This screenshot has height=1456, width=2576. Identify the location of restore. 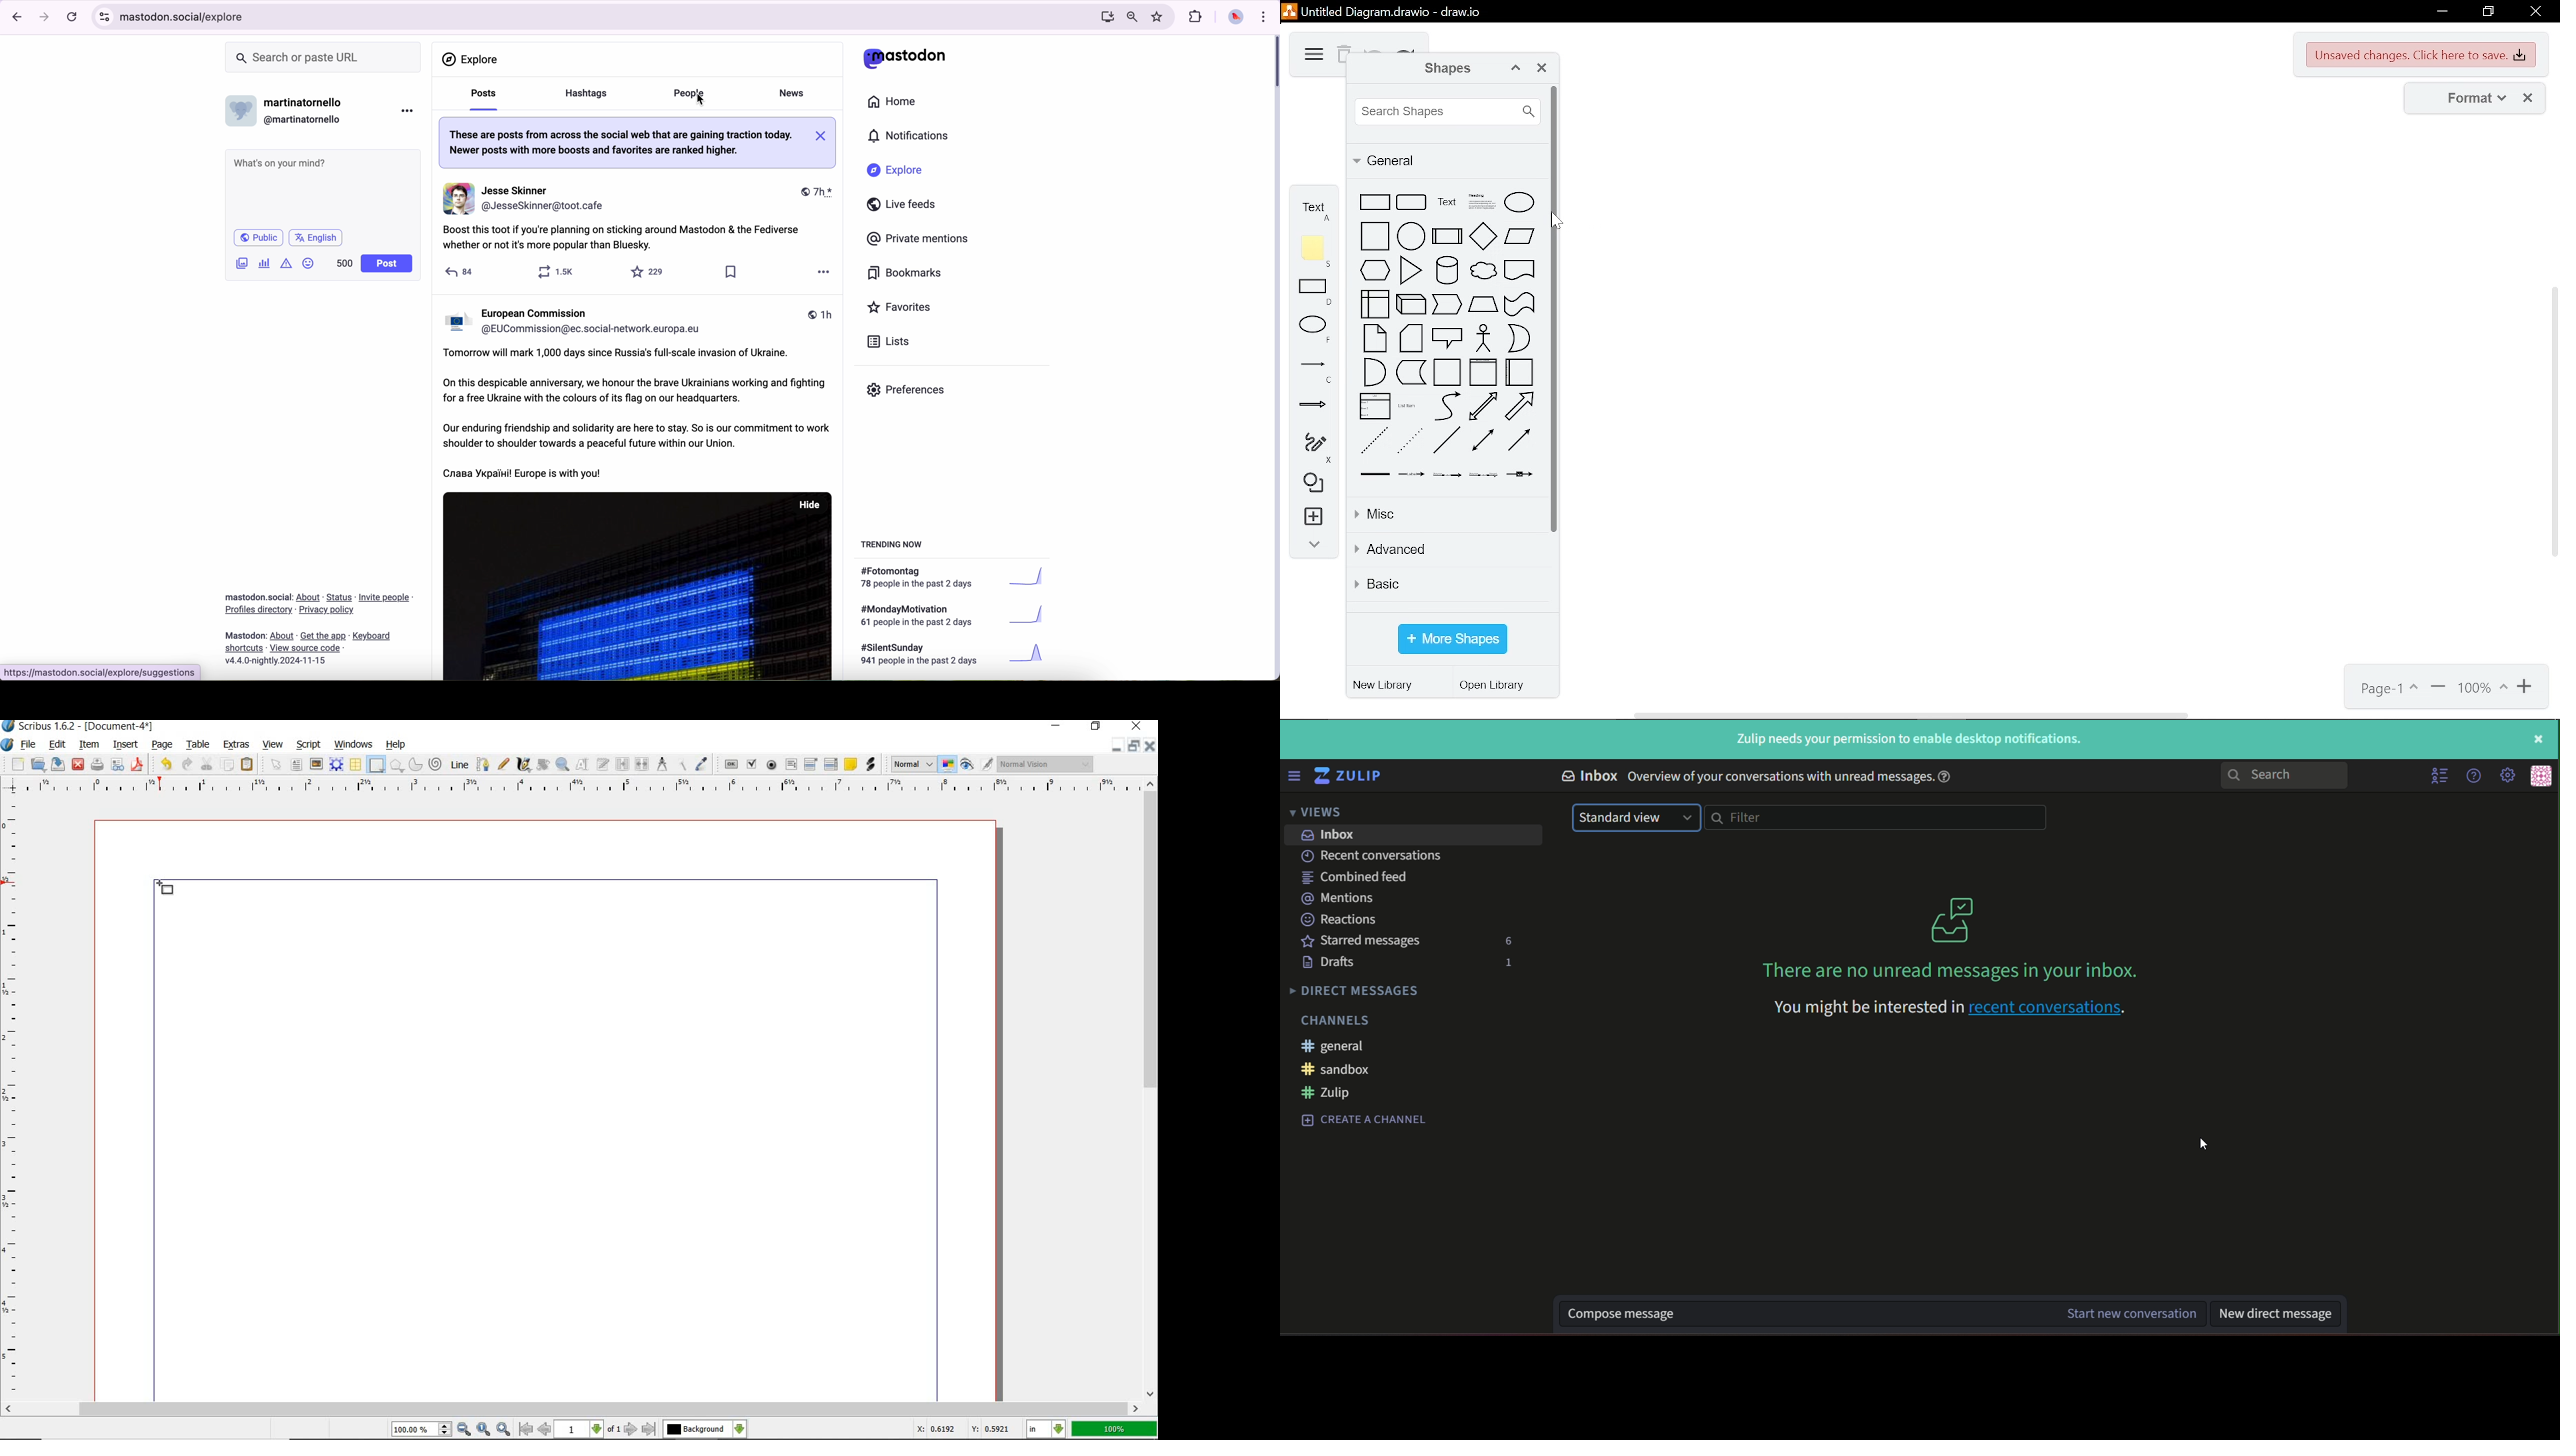
(1134, 746).